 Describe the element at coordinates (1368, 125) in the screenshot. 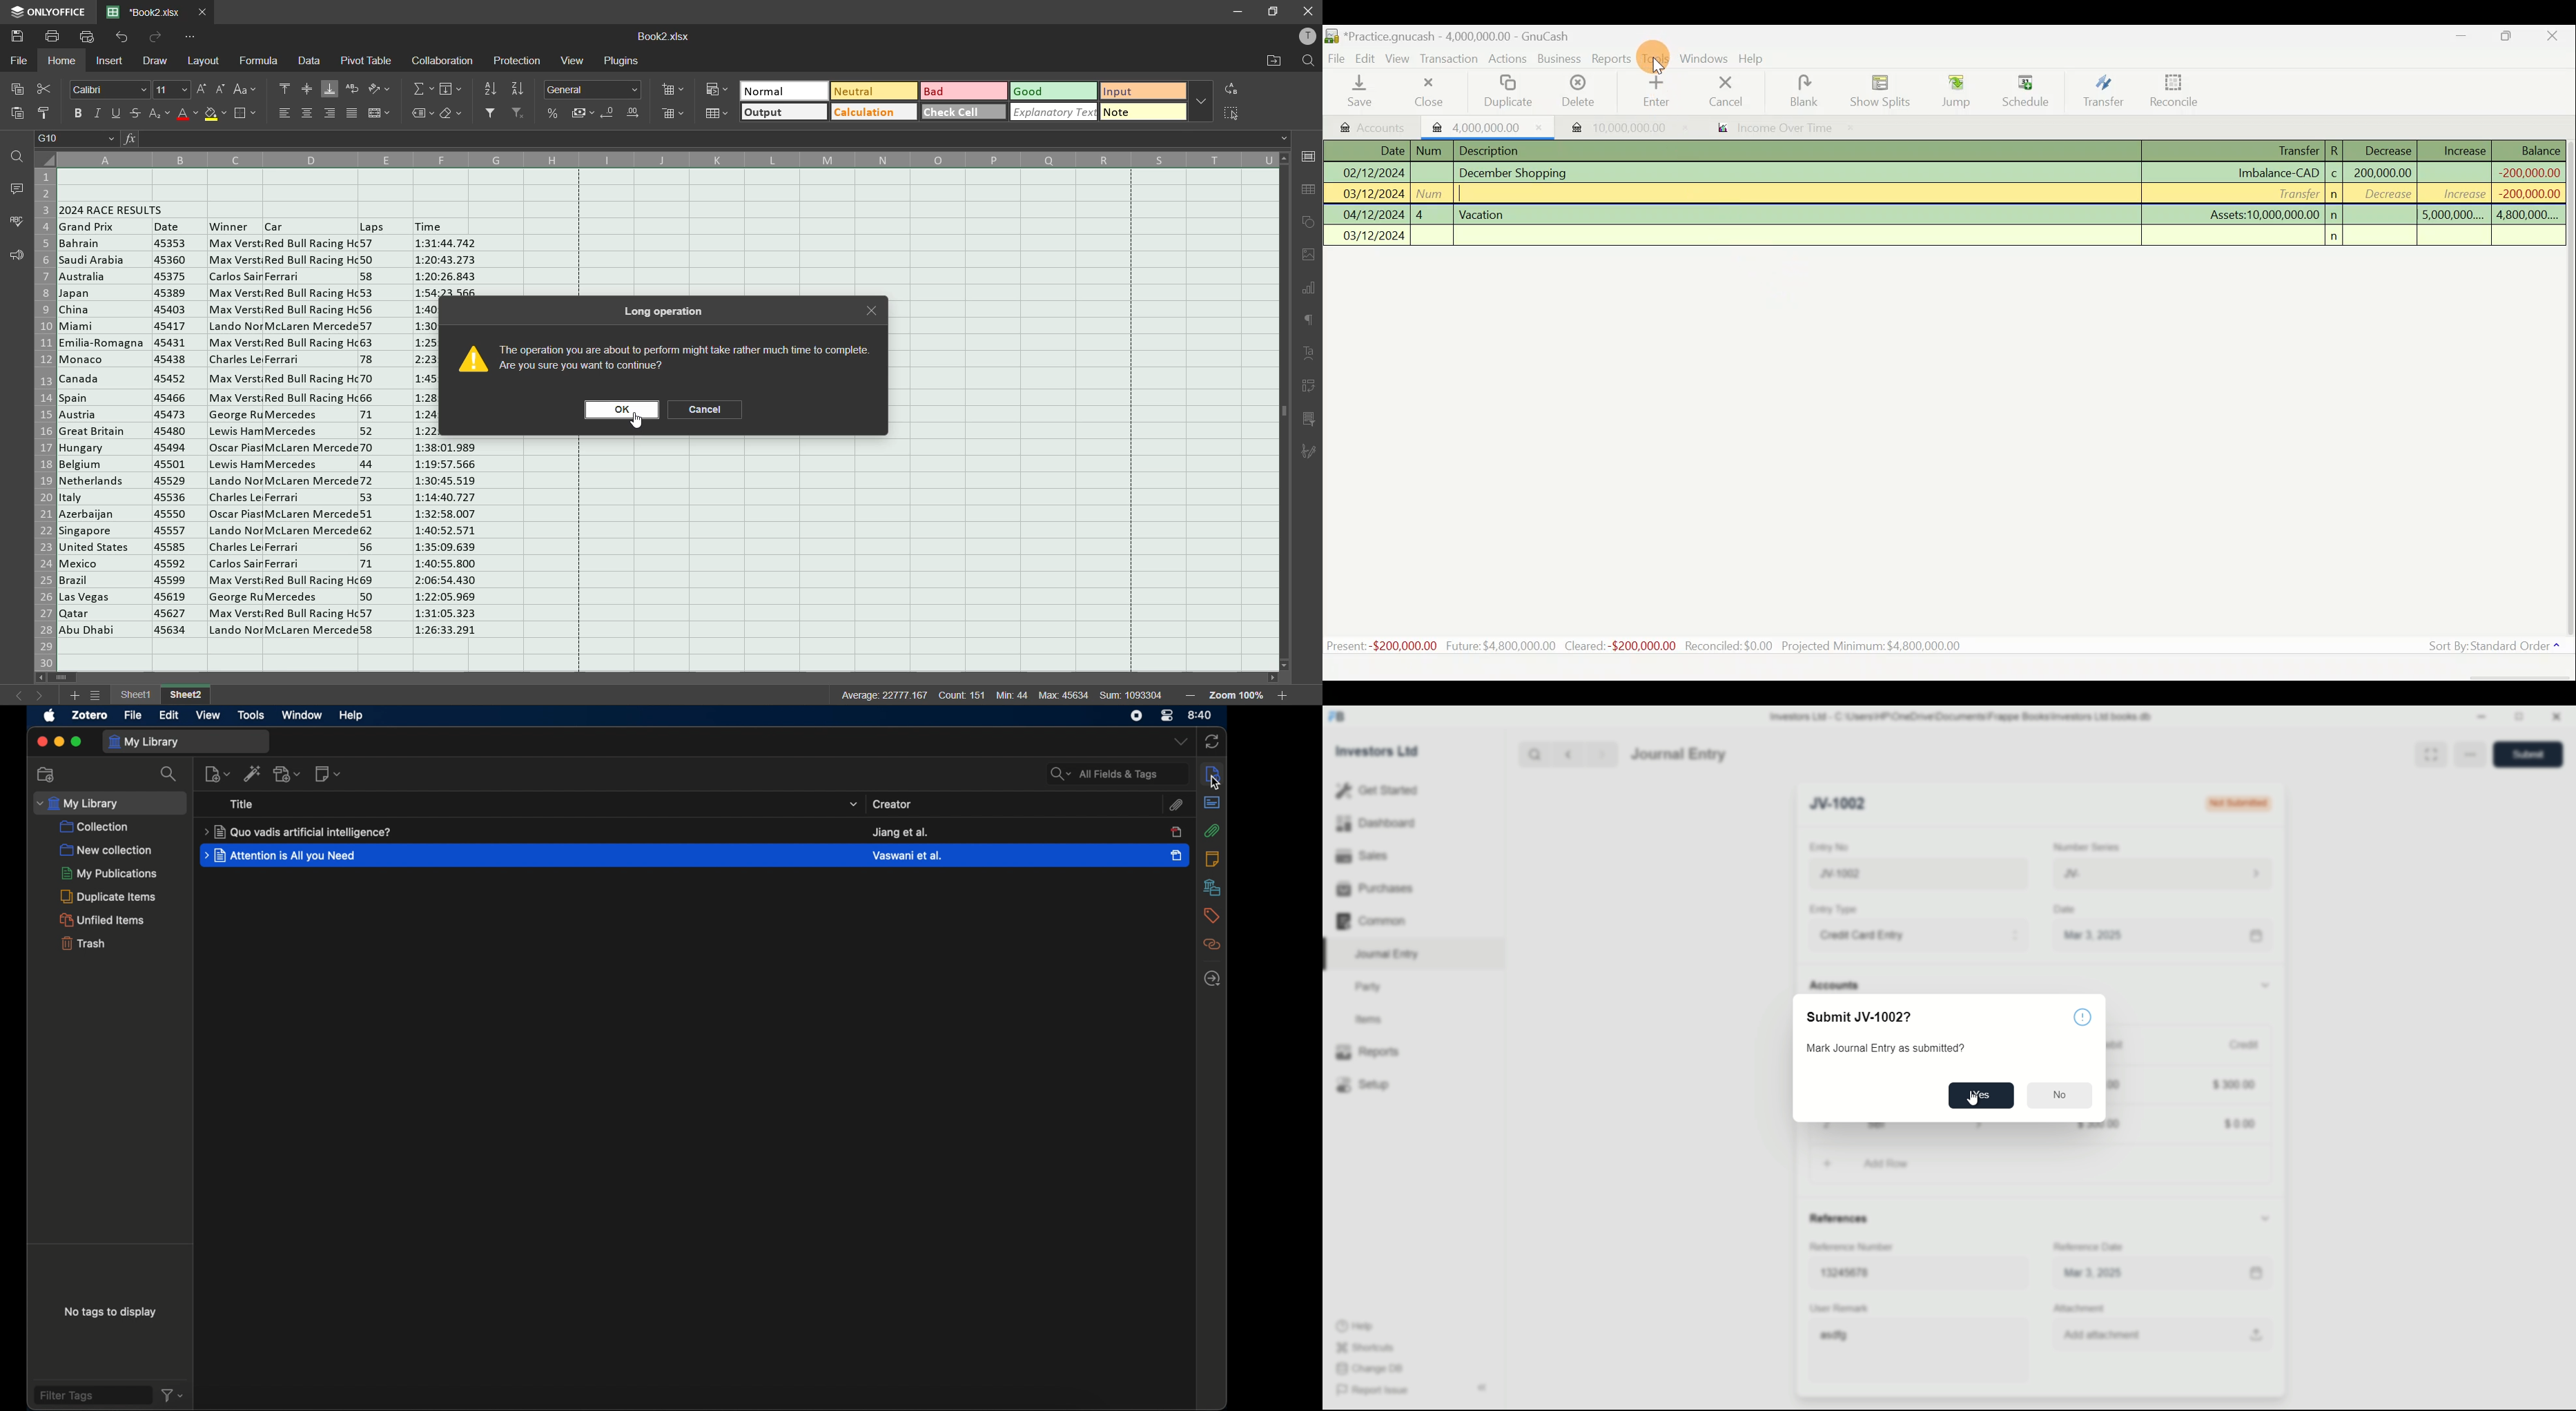

I see `Accounts` at that location.